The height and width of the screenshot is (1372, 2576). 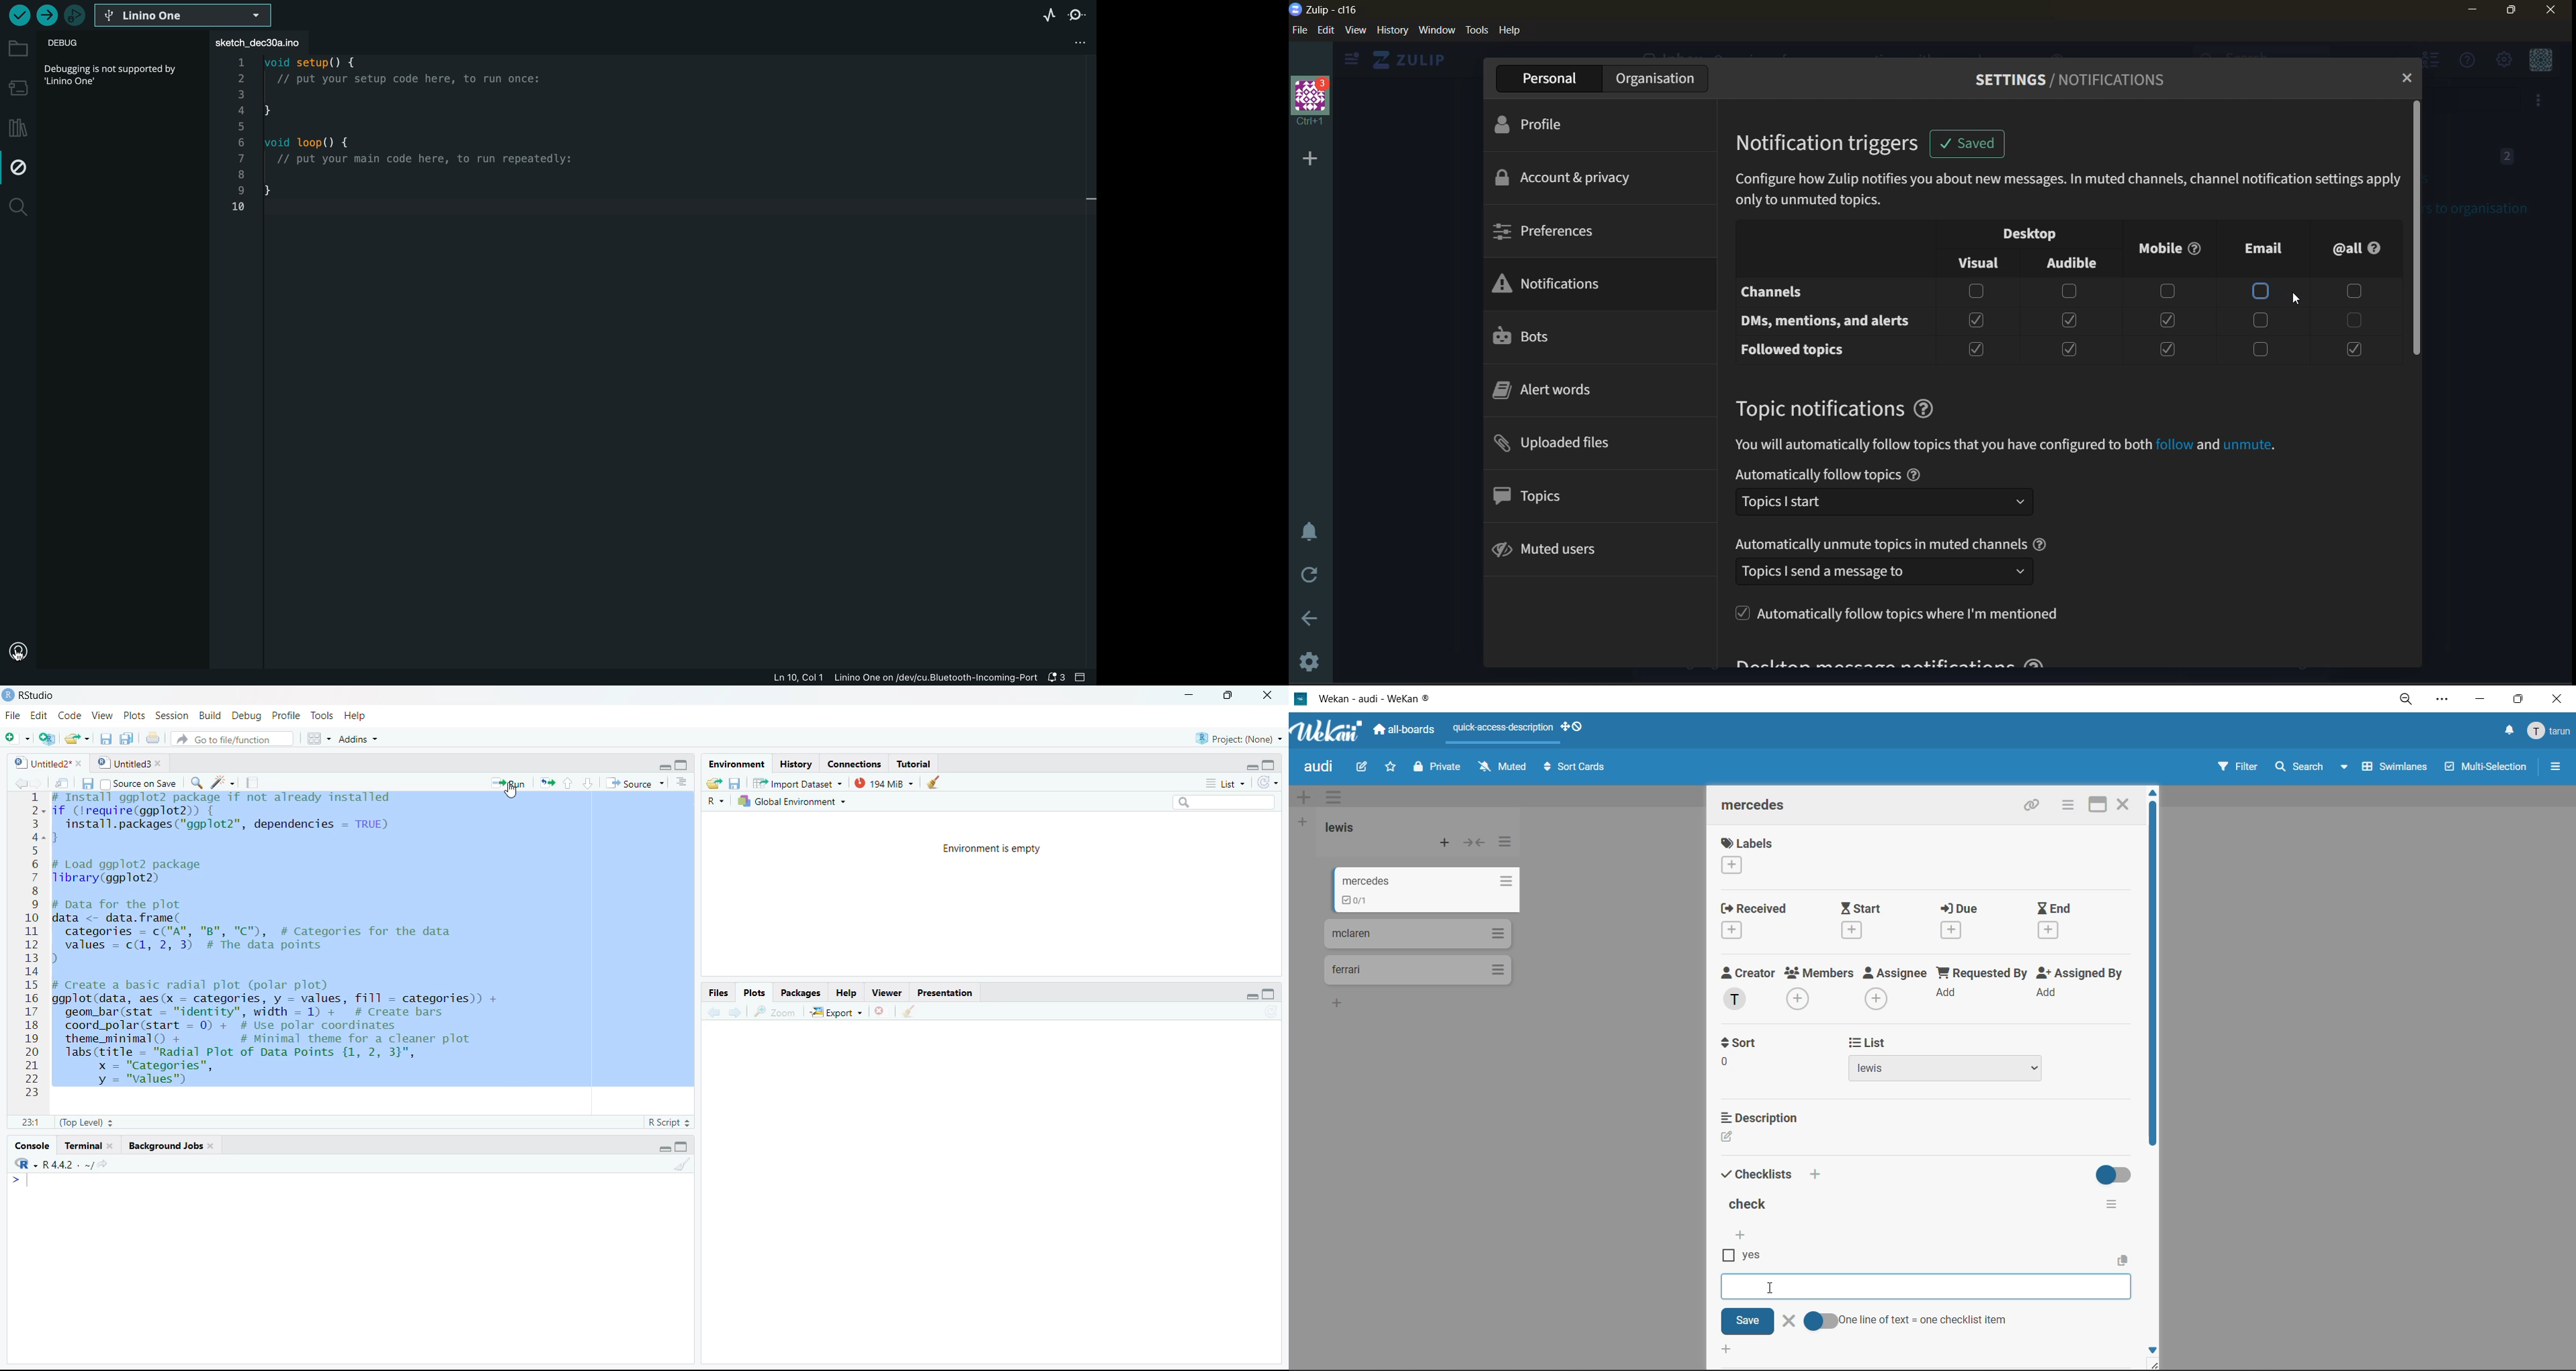 What do you see at coordinates (1338, 799) in the screenshot?
I see `swimlane actions` at bounding box center [1338, 799].